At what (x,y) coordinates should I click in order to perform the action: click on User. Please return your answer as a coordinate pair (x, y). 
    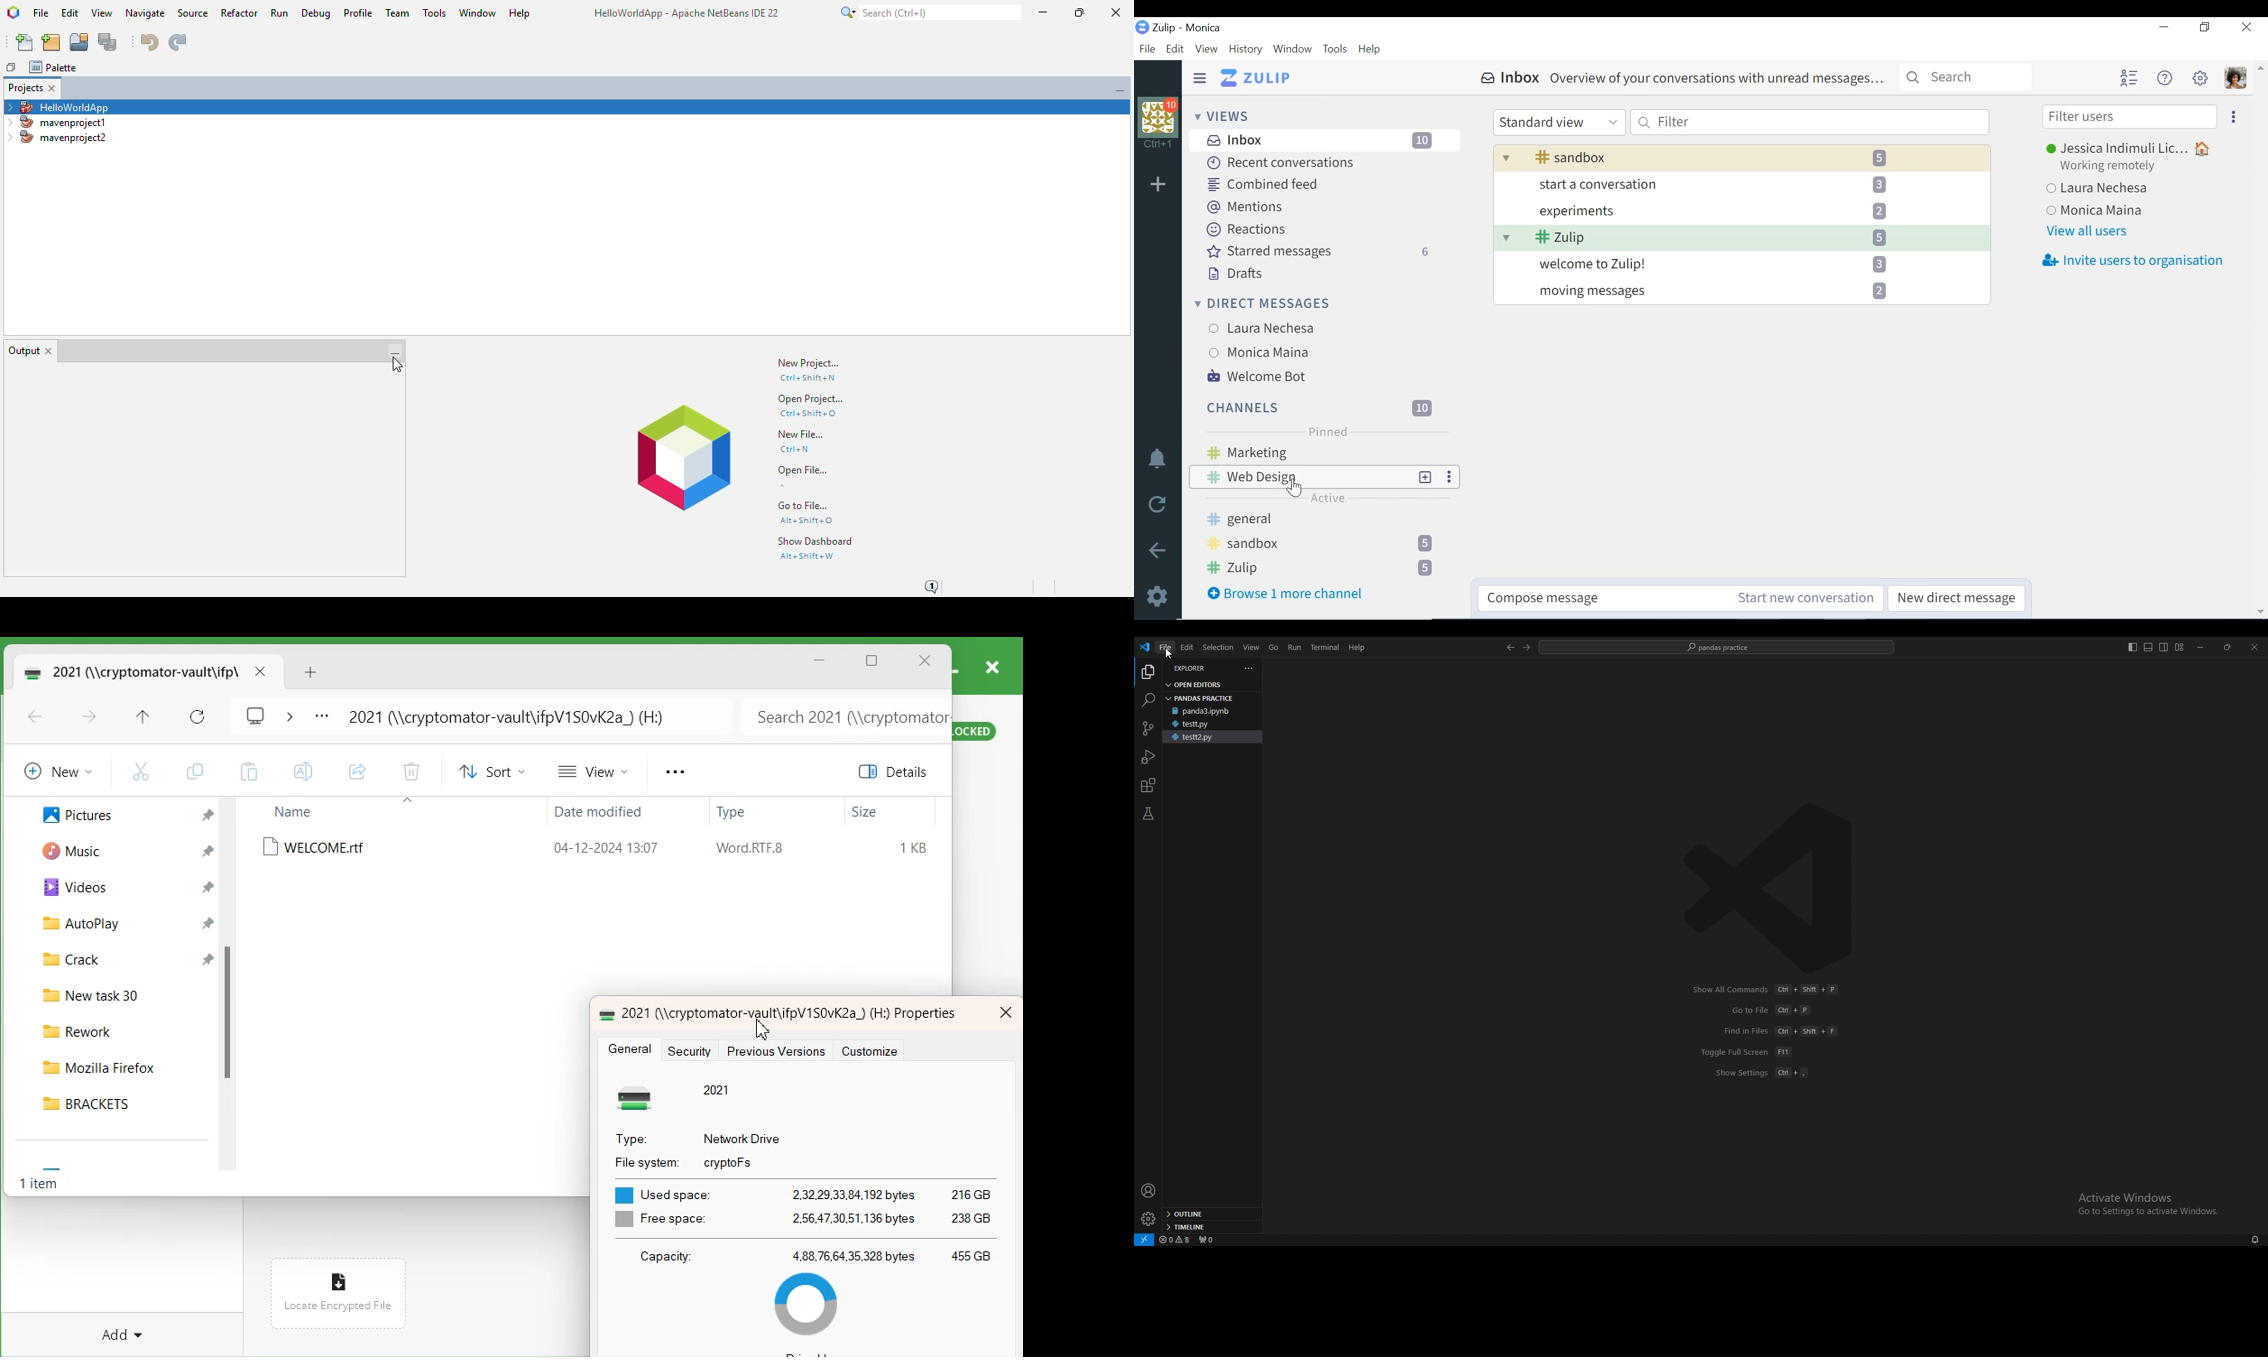
    Looking at the image, I should click on (1268, 327).